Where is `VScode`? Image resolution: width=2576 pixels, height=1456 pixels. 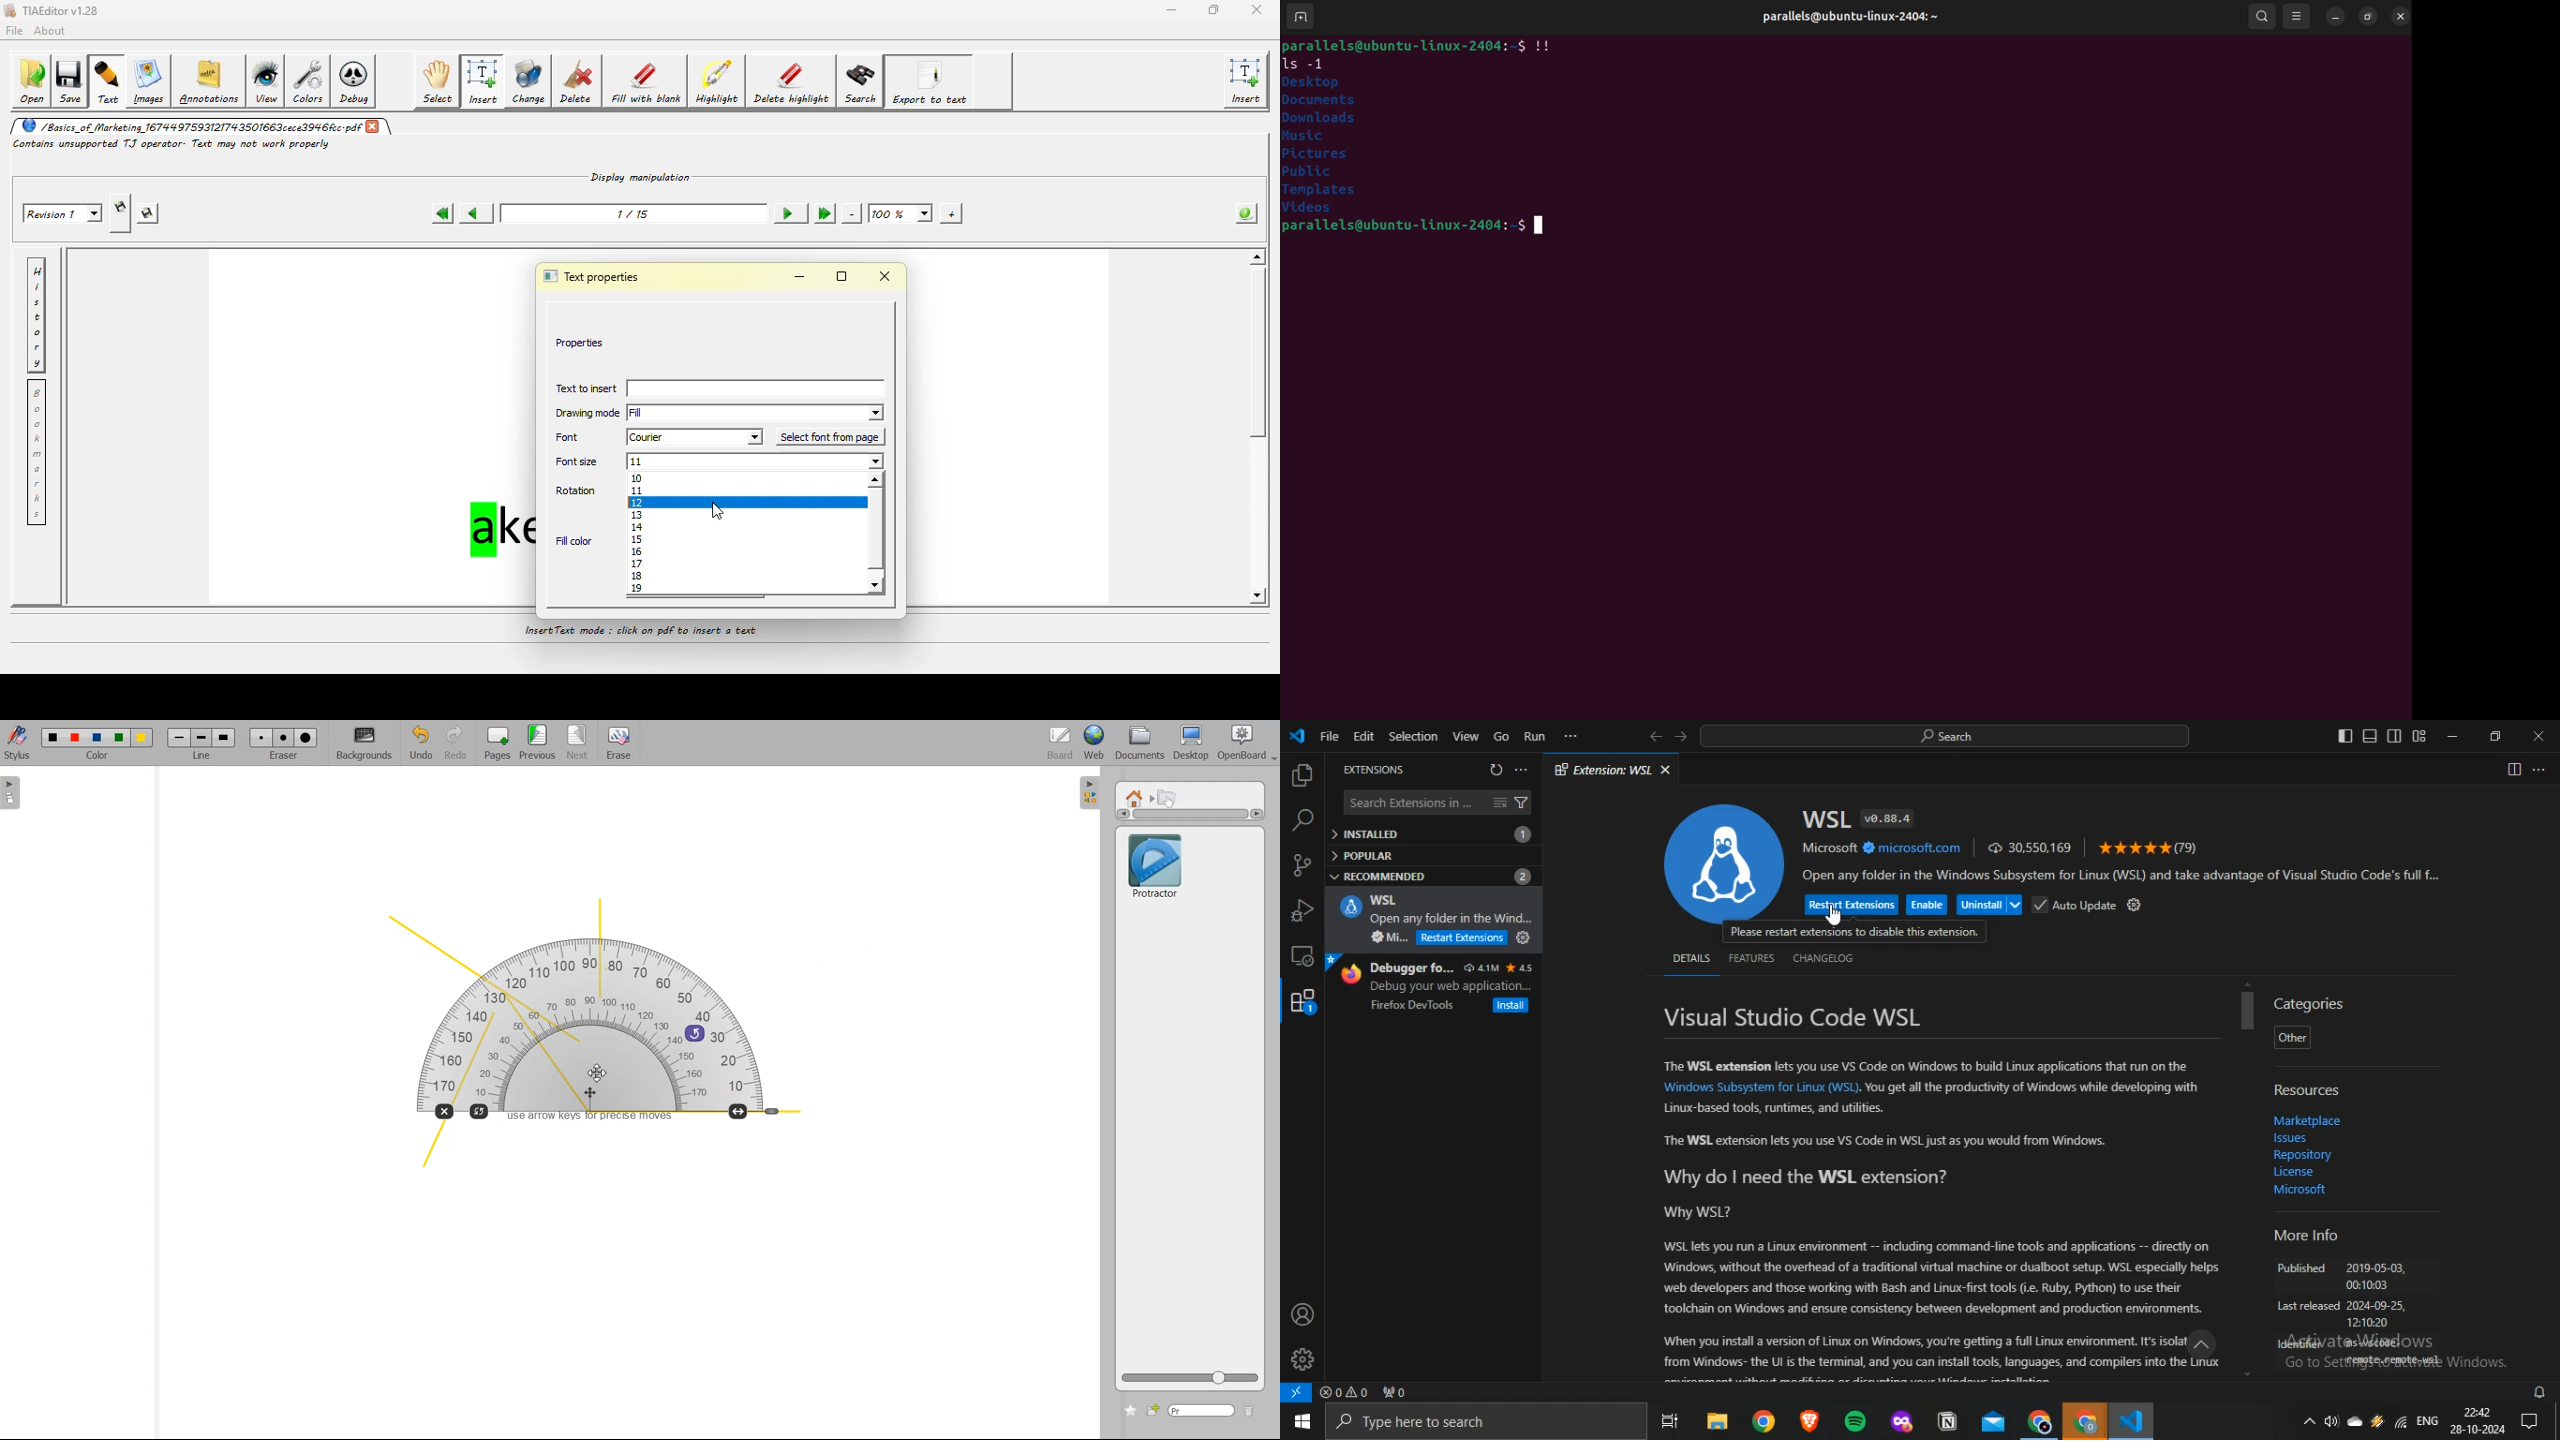 VScode is located at coordinates (2130, 1420).